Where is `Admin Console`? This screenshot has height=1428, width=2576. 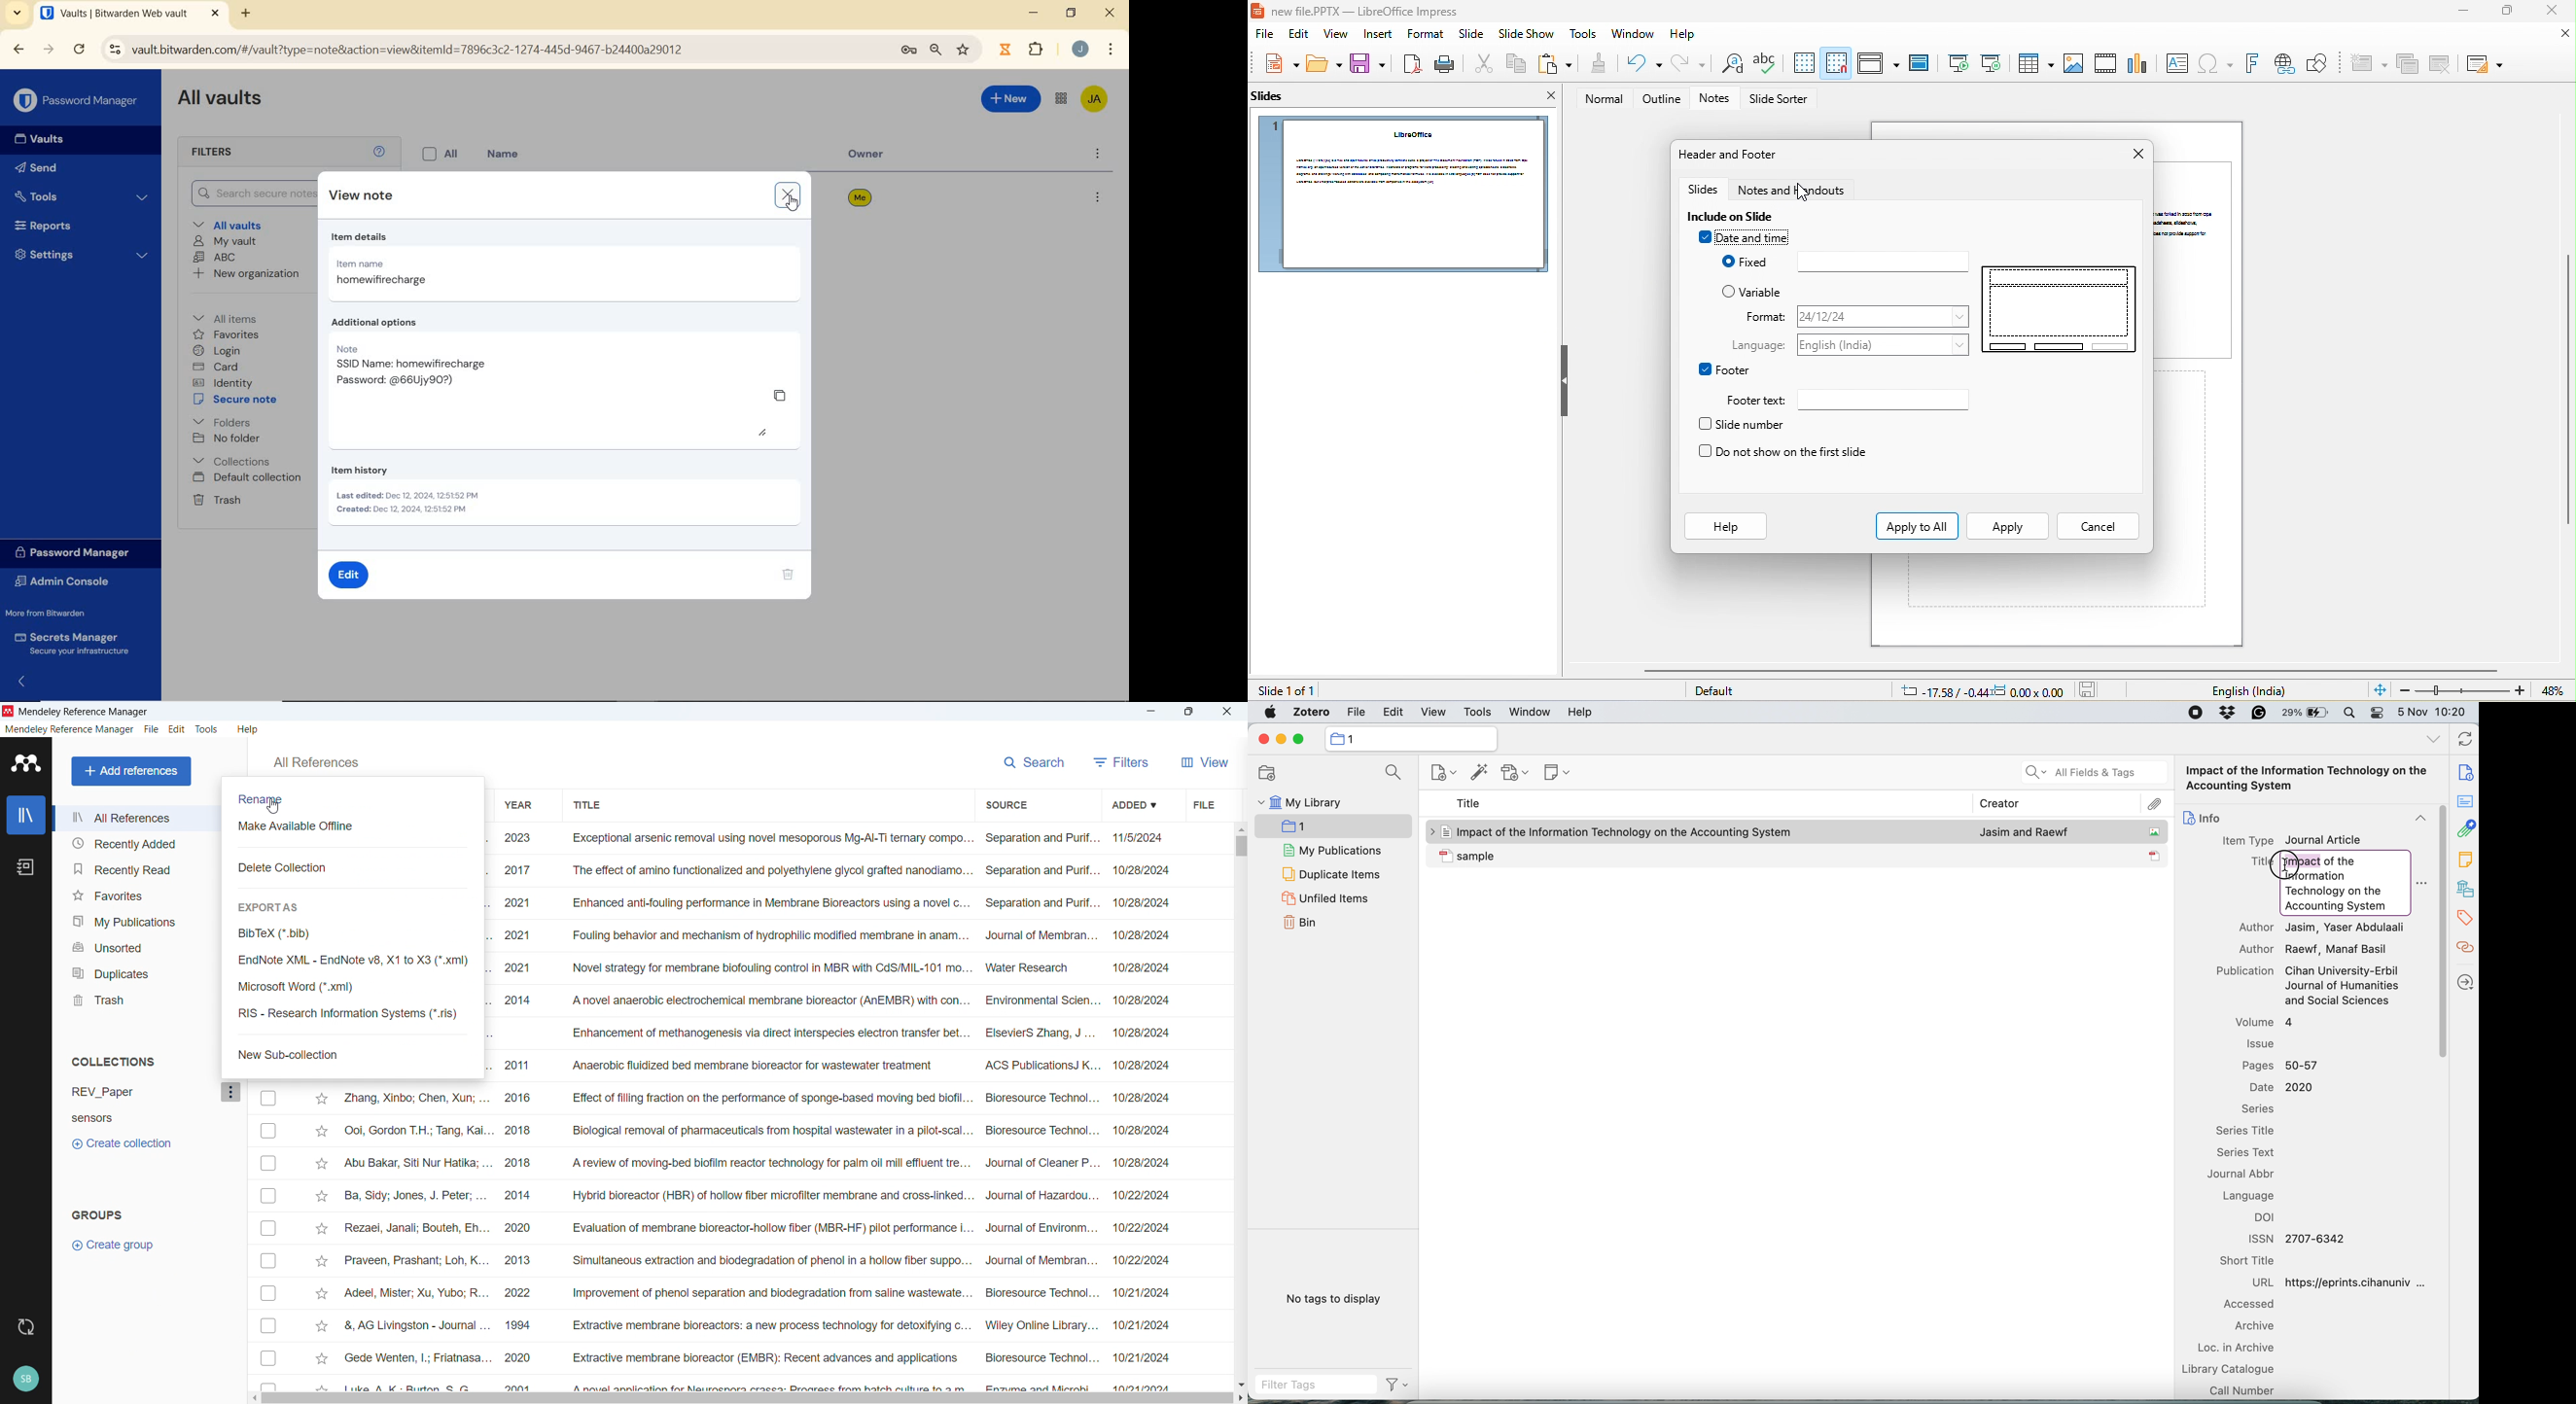 Admin Console is located at coordinates (69, 581).